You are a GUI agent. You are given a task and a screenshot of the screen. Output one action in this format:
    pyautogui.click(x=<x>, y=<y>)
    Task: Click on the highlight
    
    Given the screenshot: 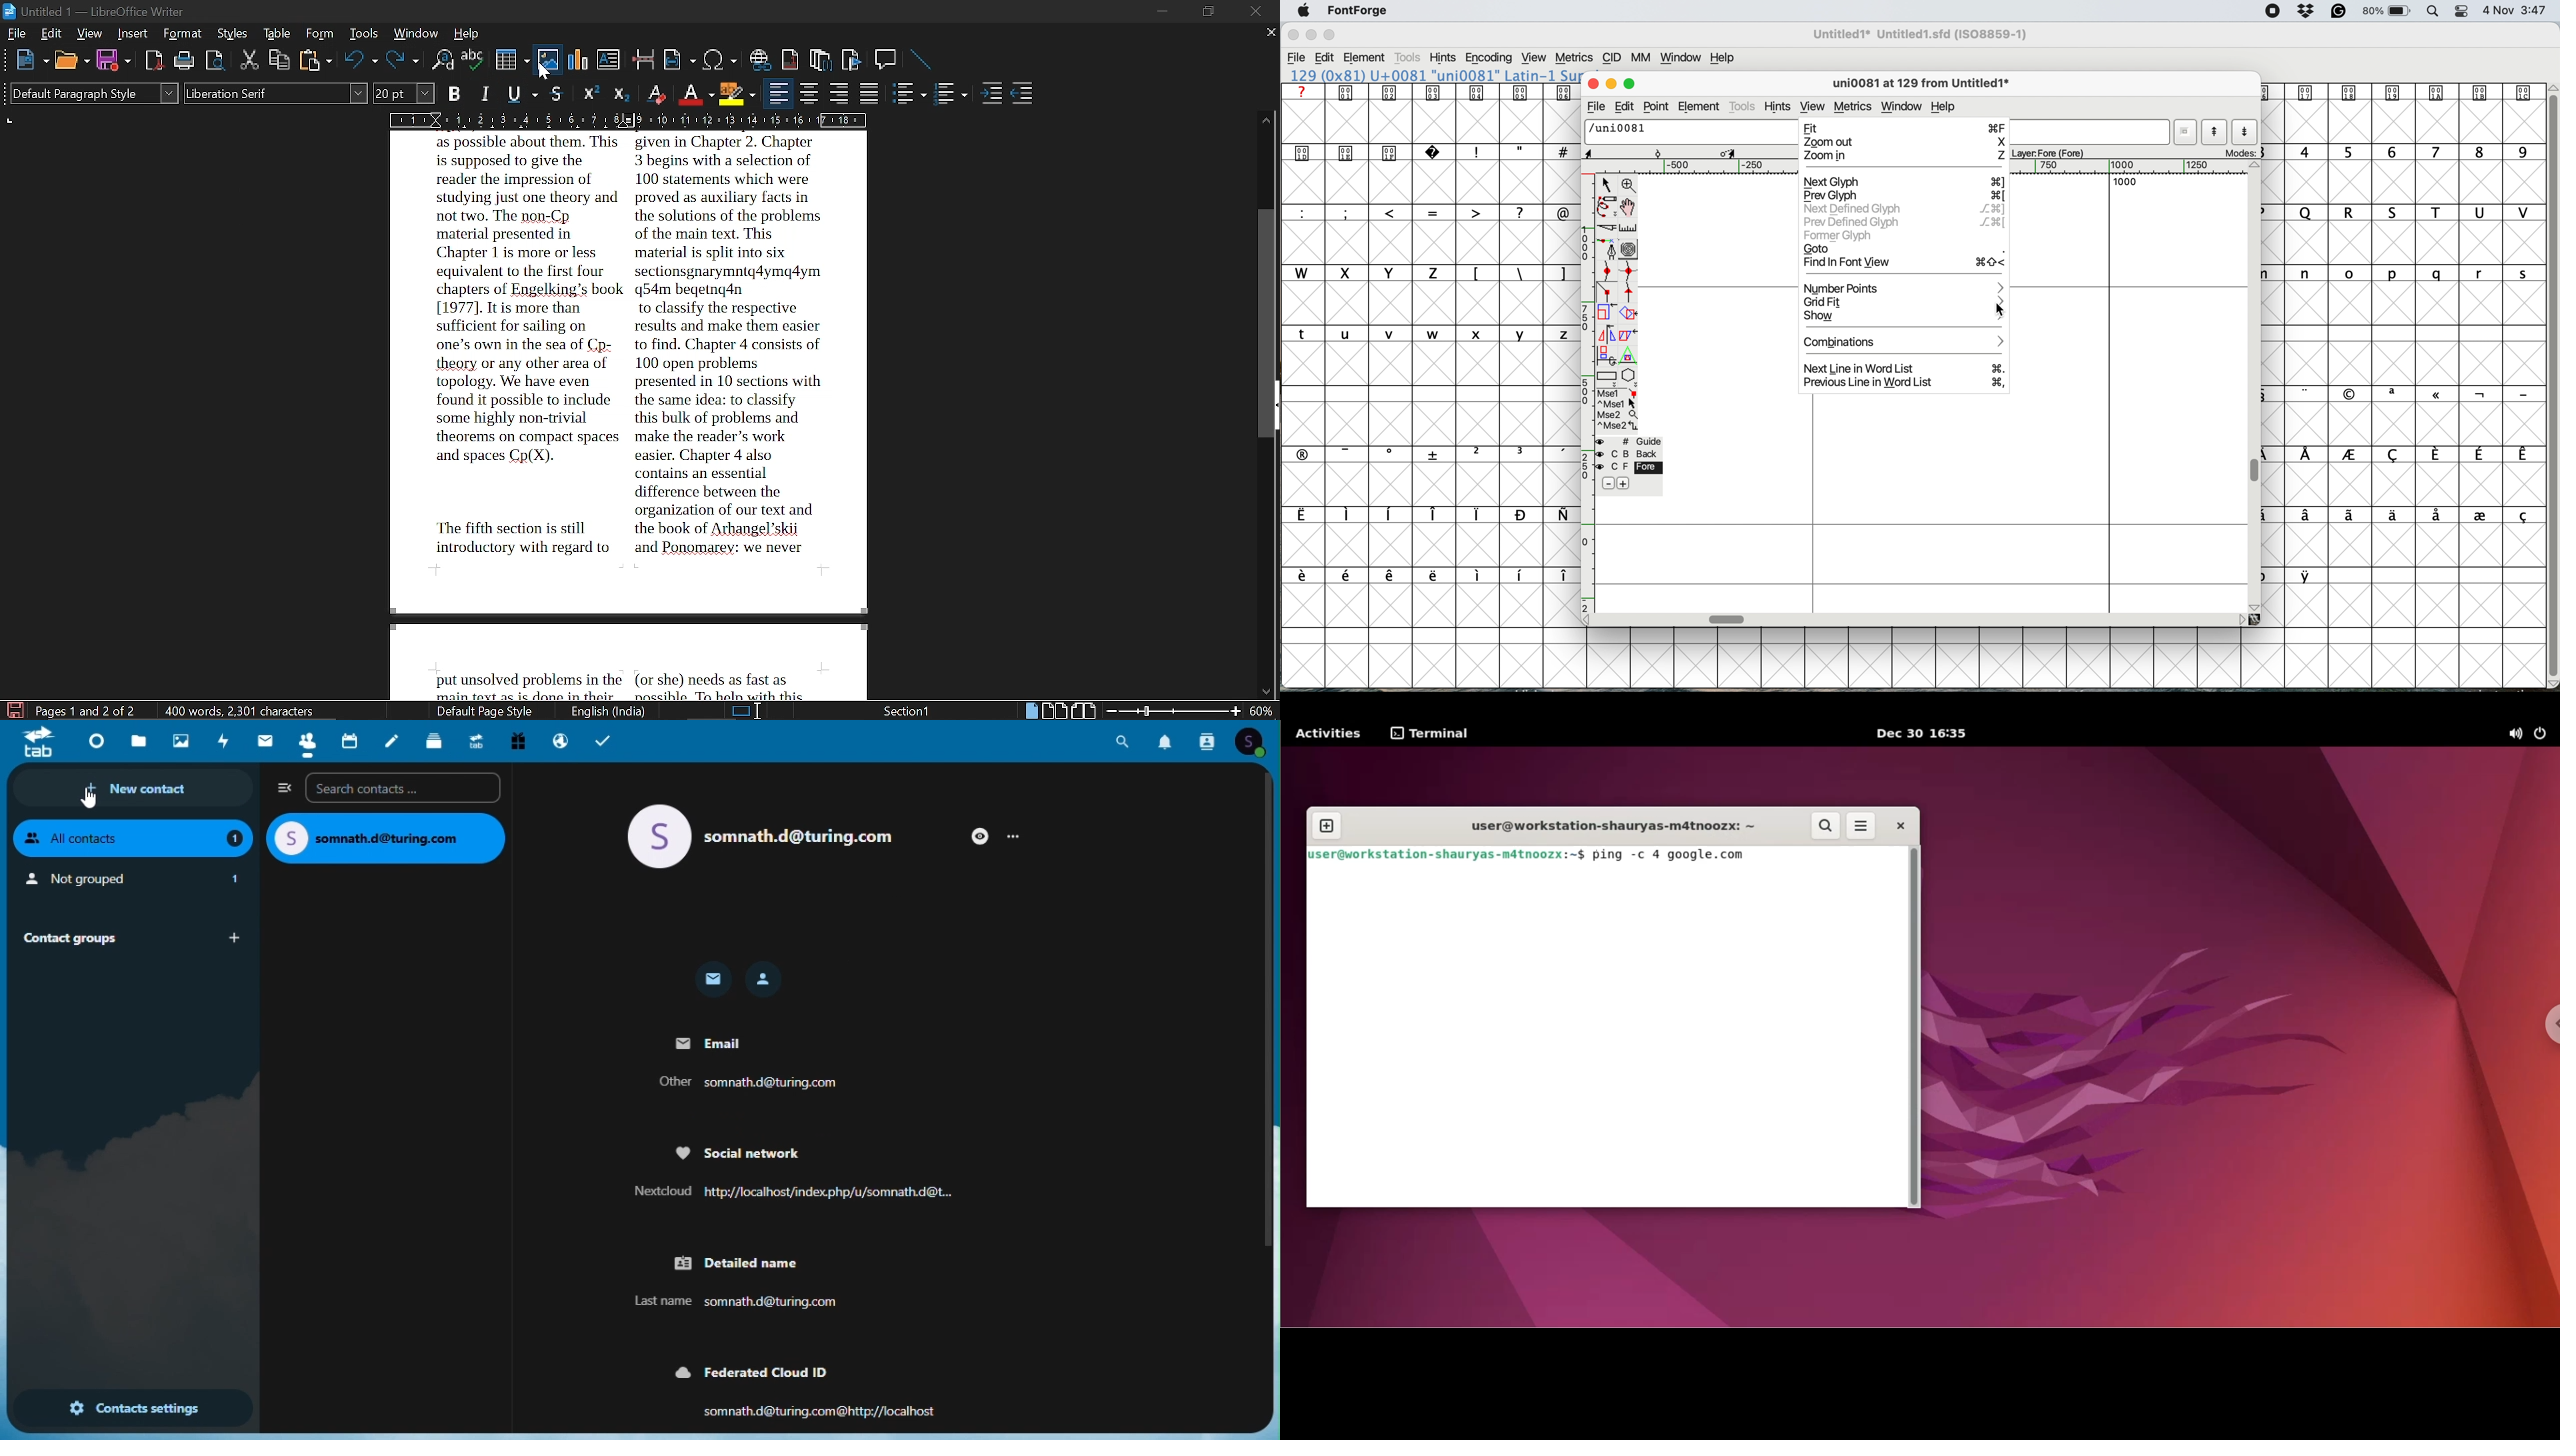 What is the action you would take?
    pyautogui.click(x=738, y=94)
    